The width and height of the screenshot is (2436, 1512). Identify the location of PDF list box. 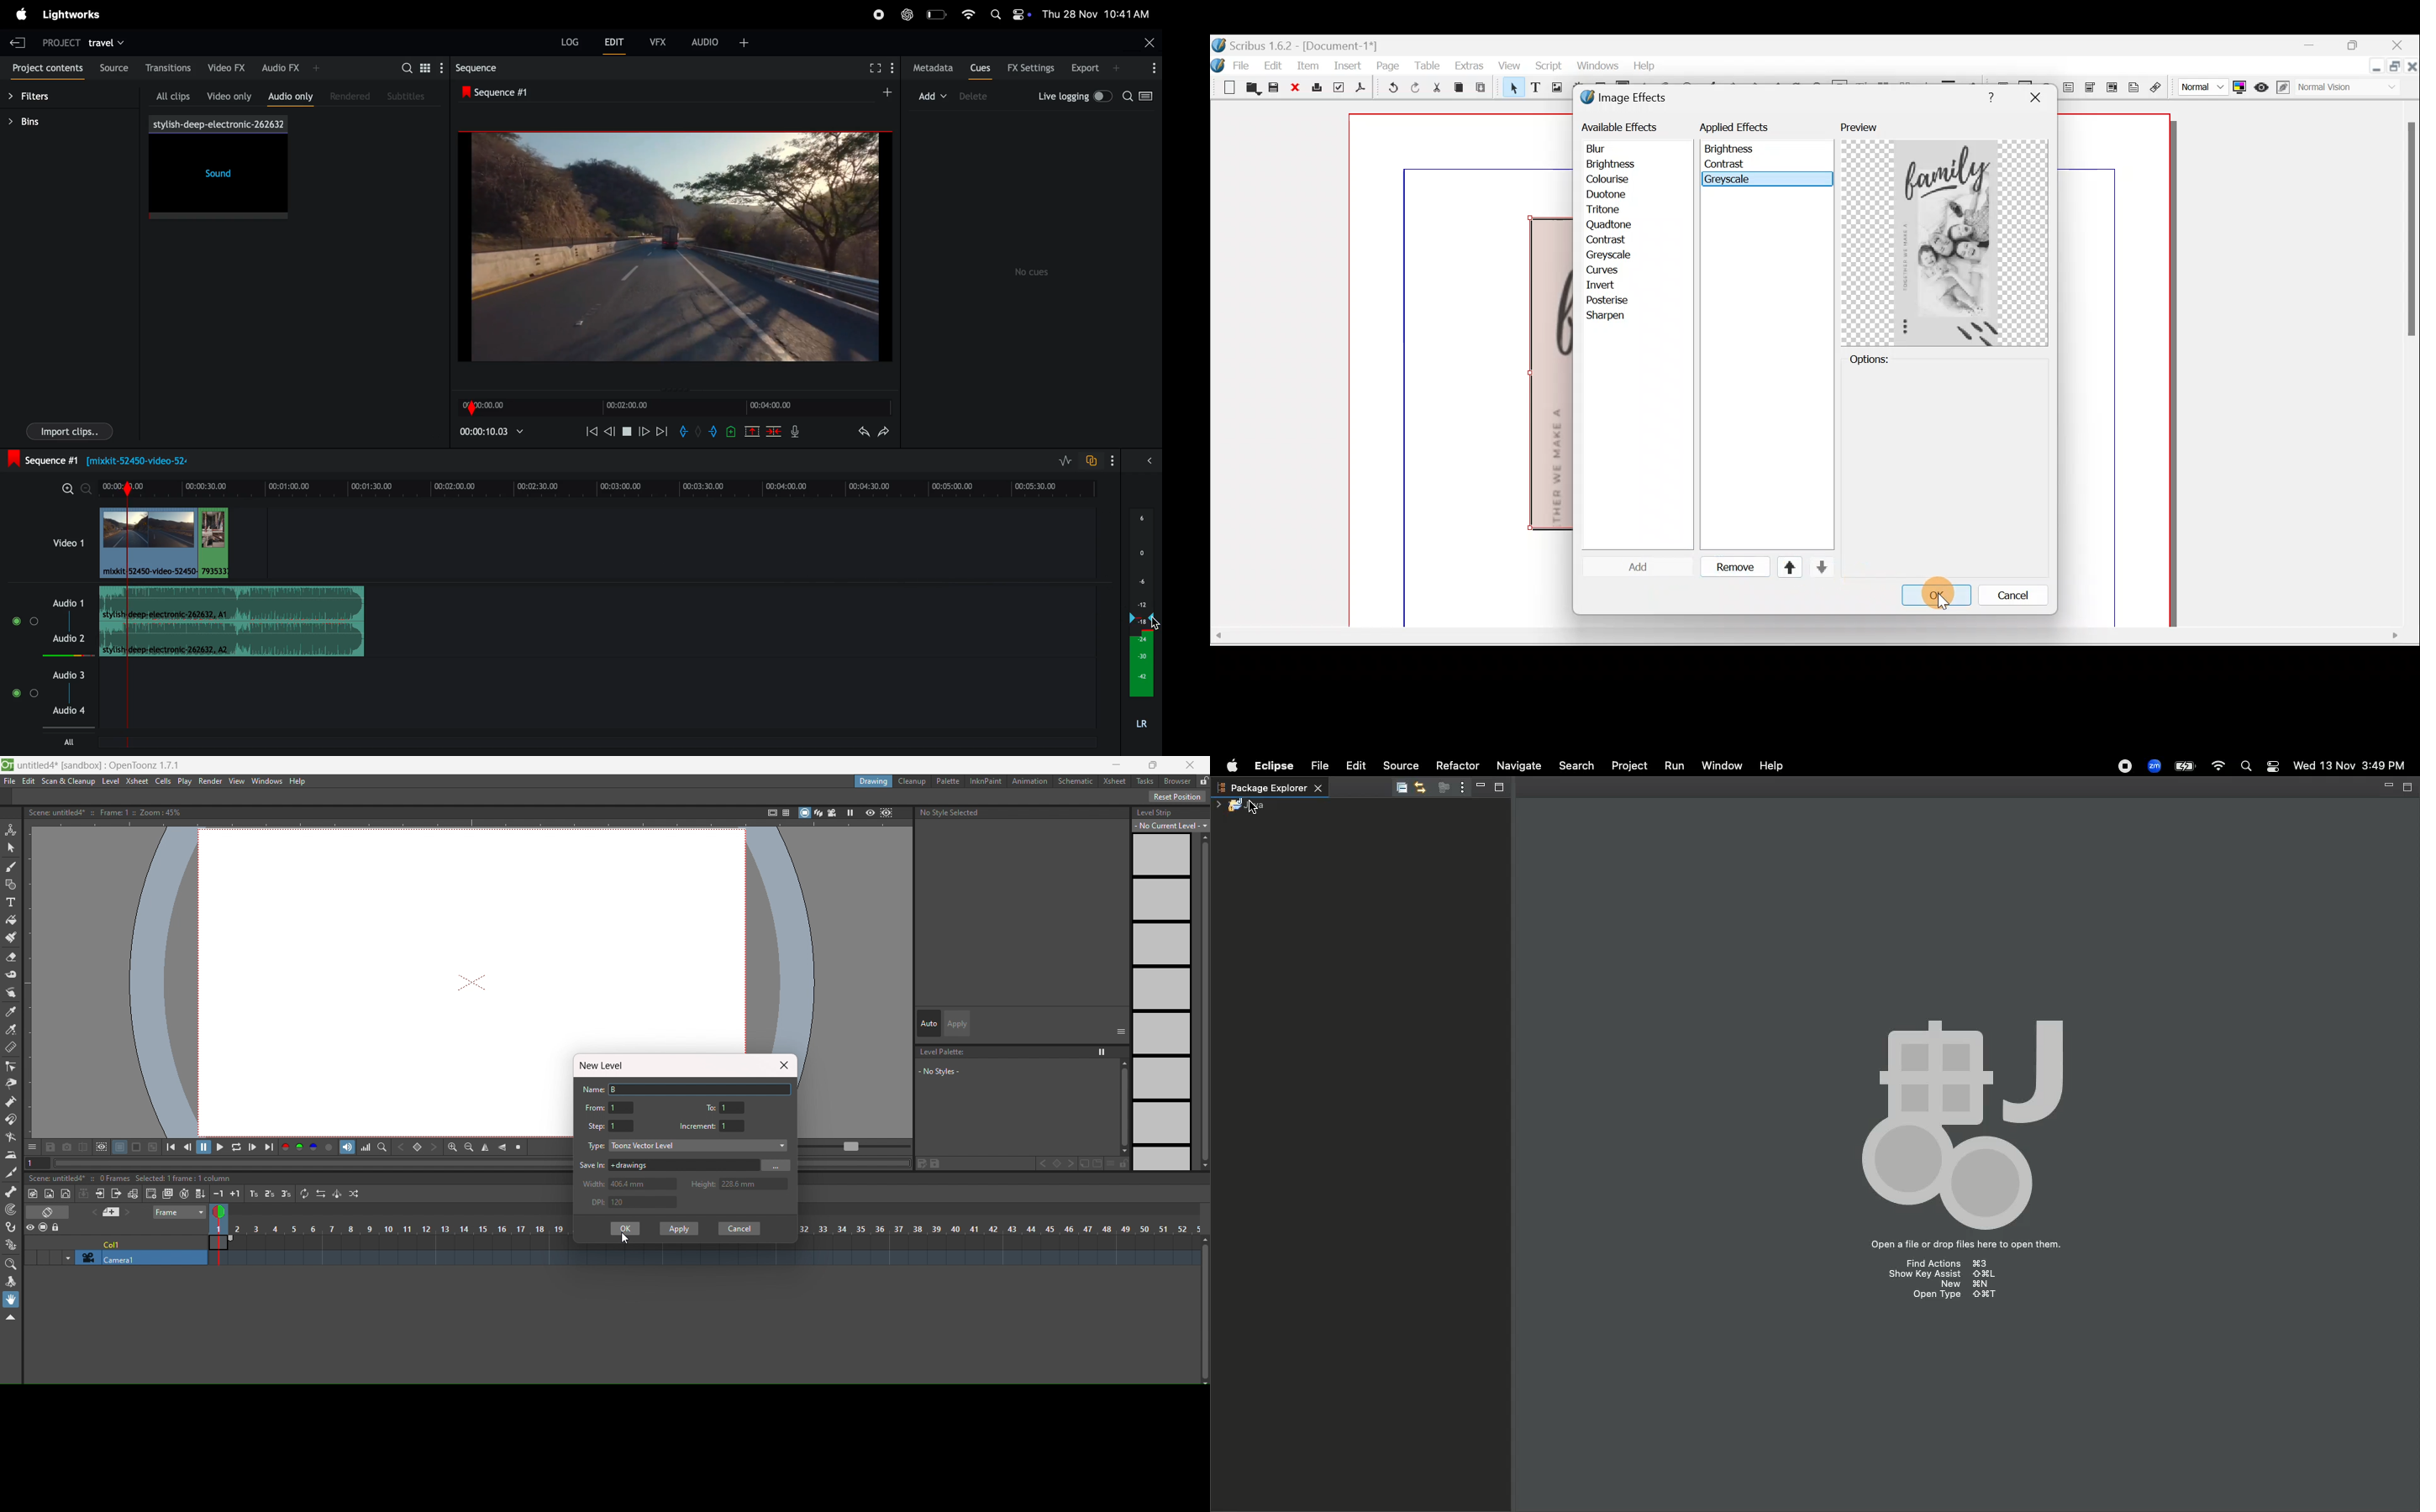
(2111, 90).